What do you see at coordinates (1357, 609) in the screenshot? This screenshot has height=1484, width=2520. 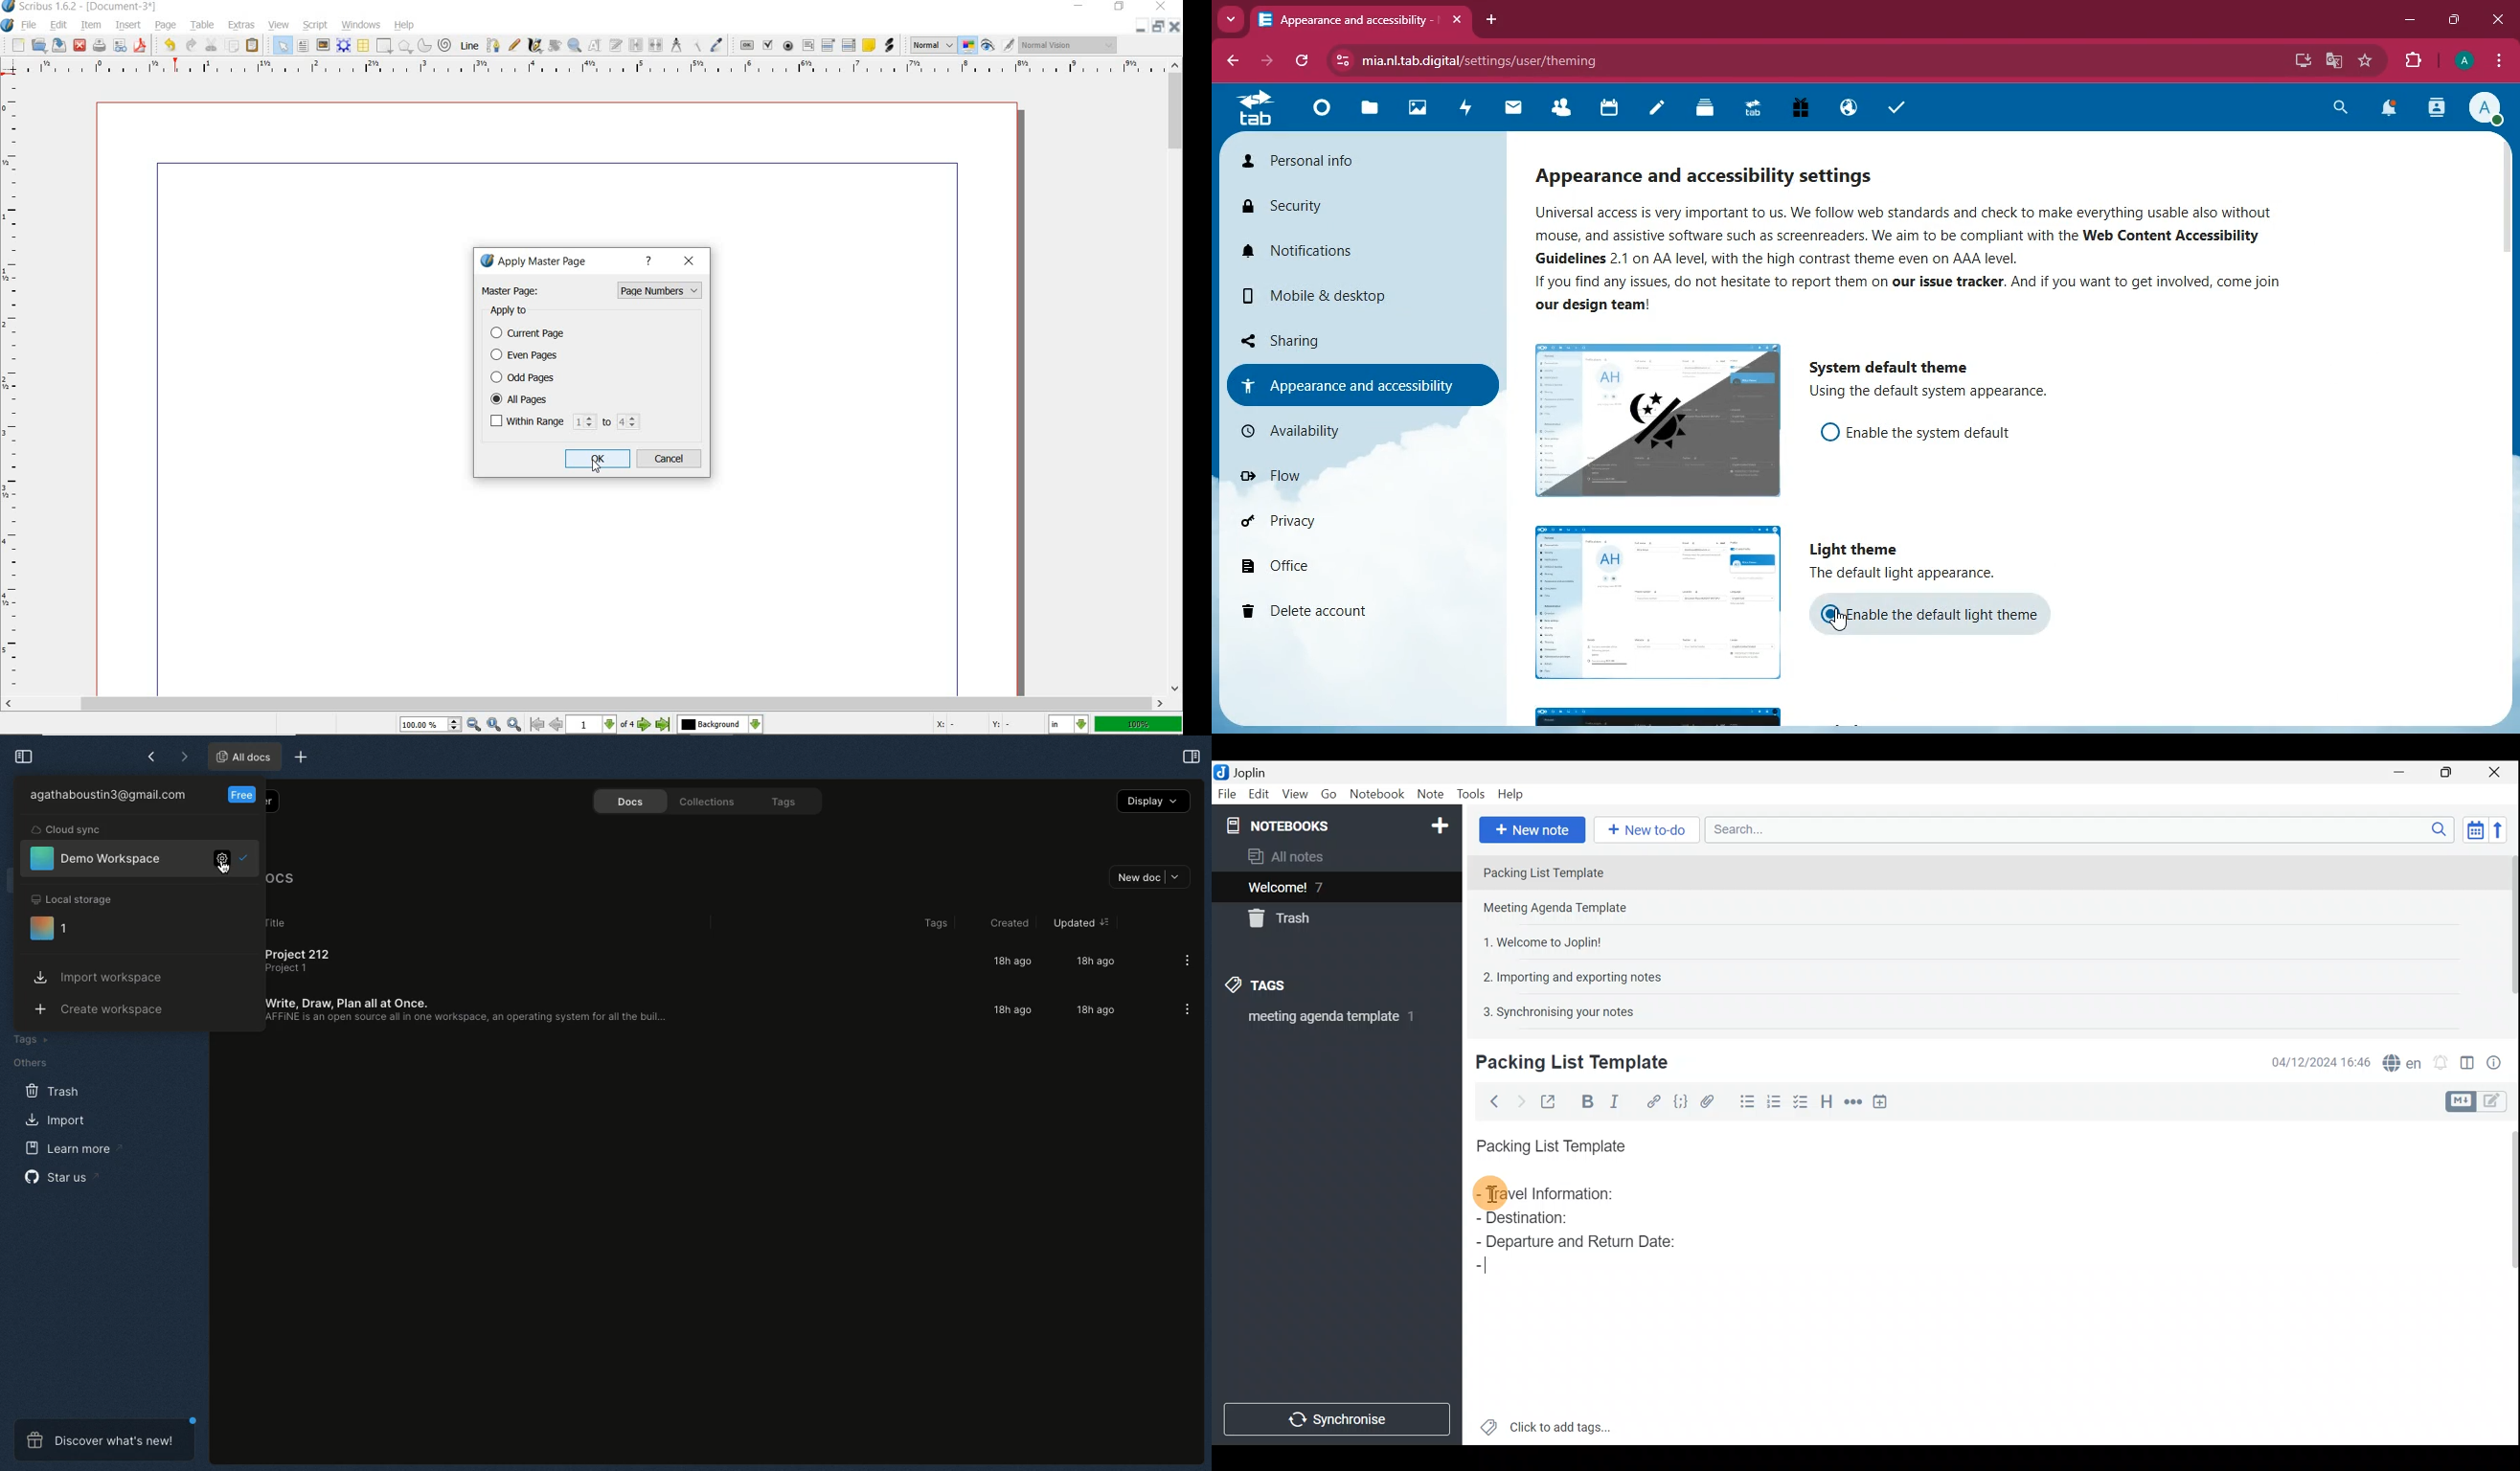 I see `delete` at bounding box center [1357, 609].